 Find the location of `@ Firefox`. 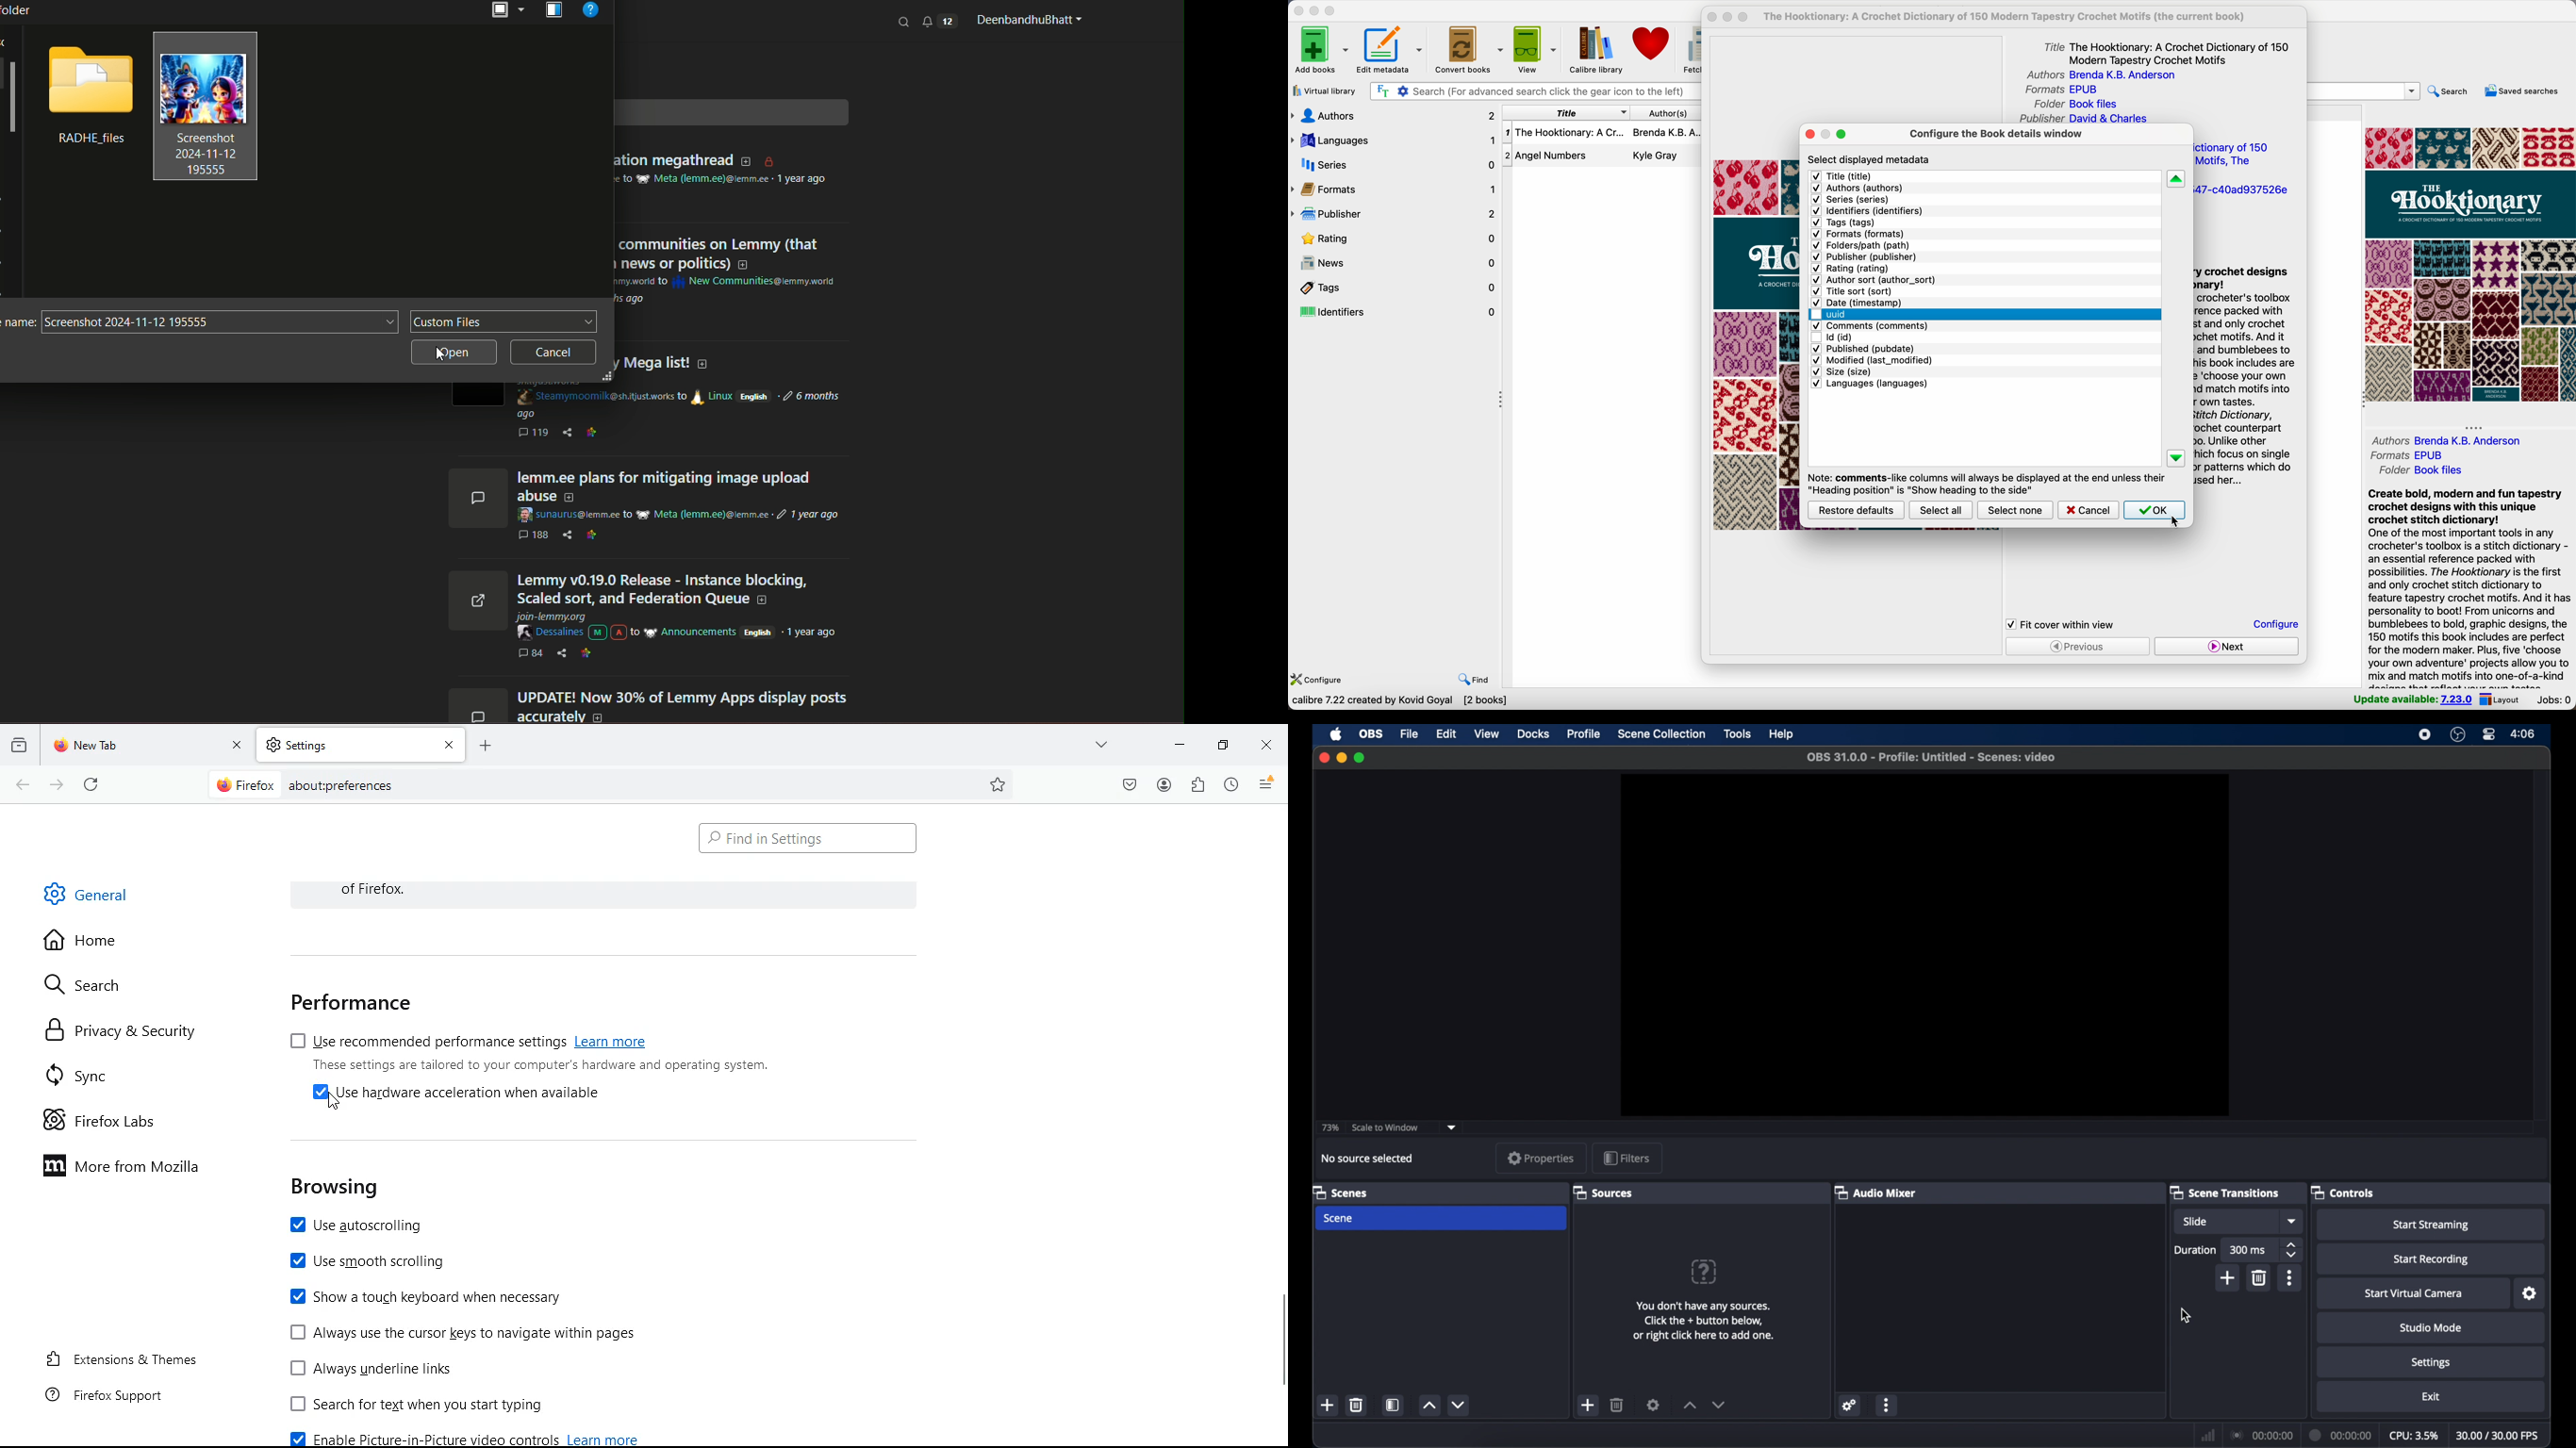

@ Firefox is located at coordinates (244, 784).